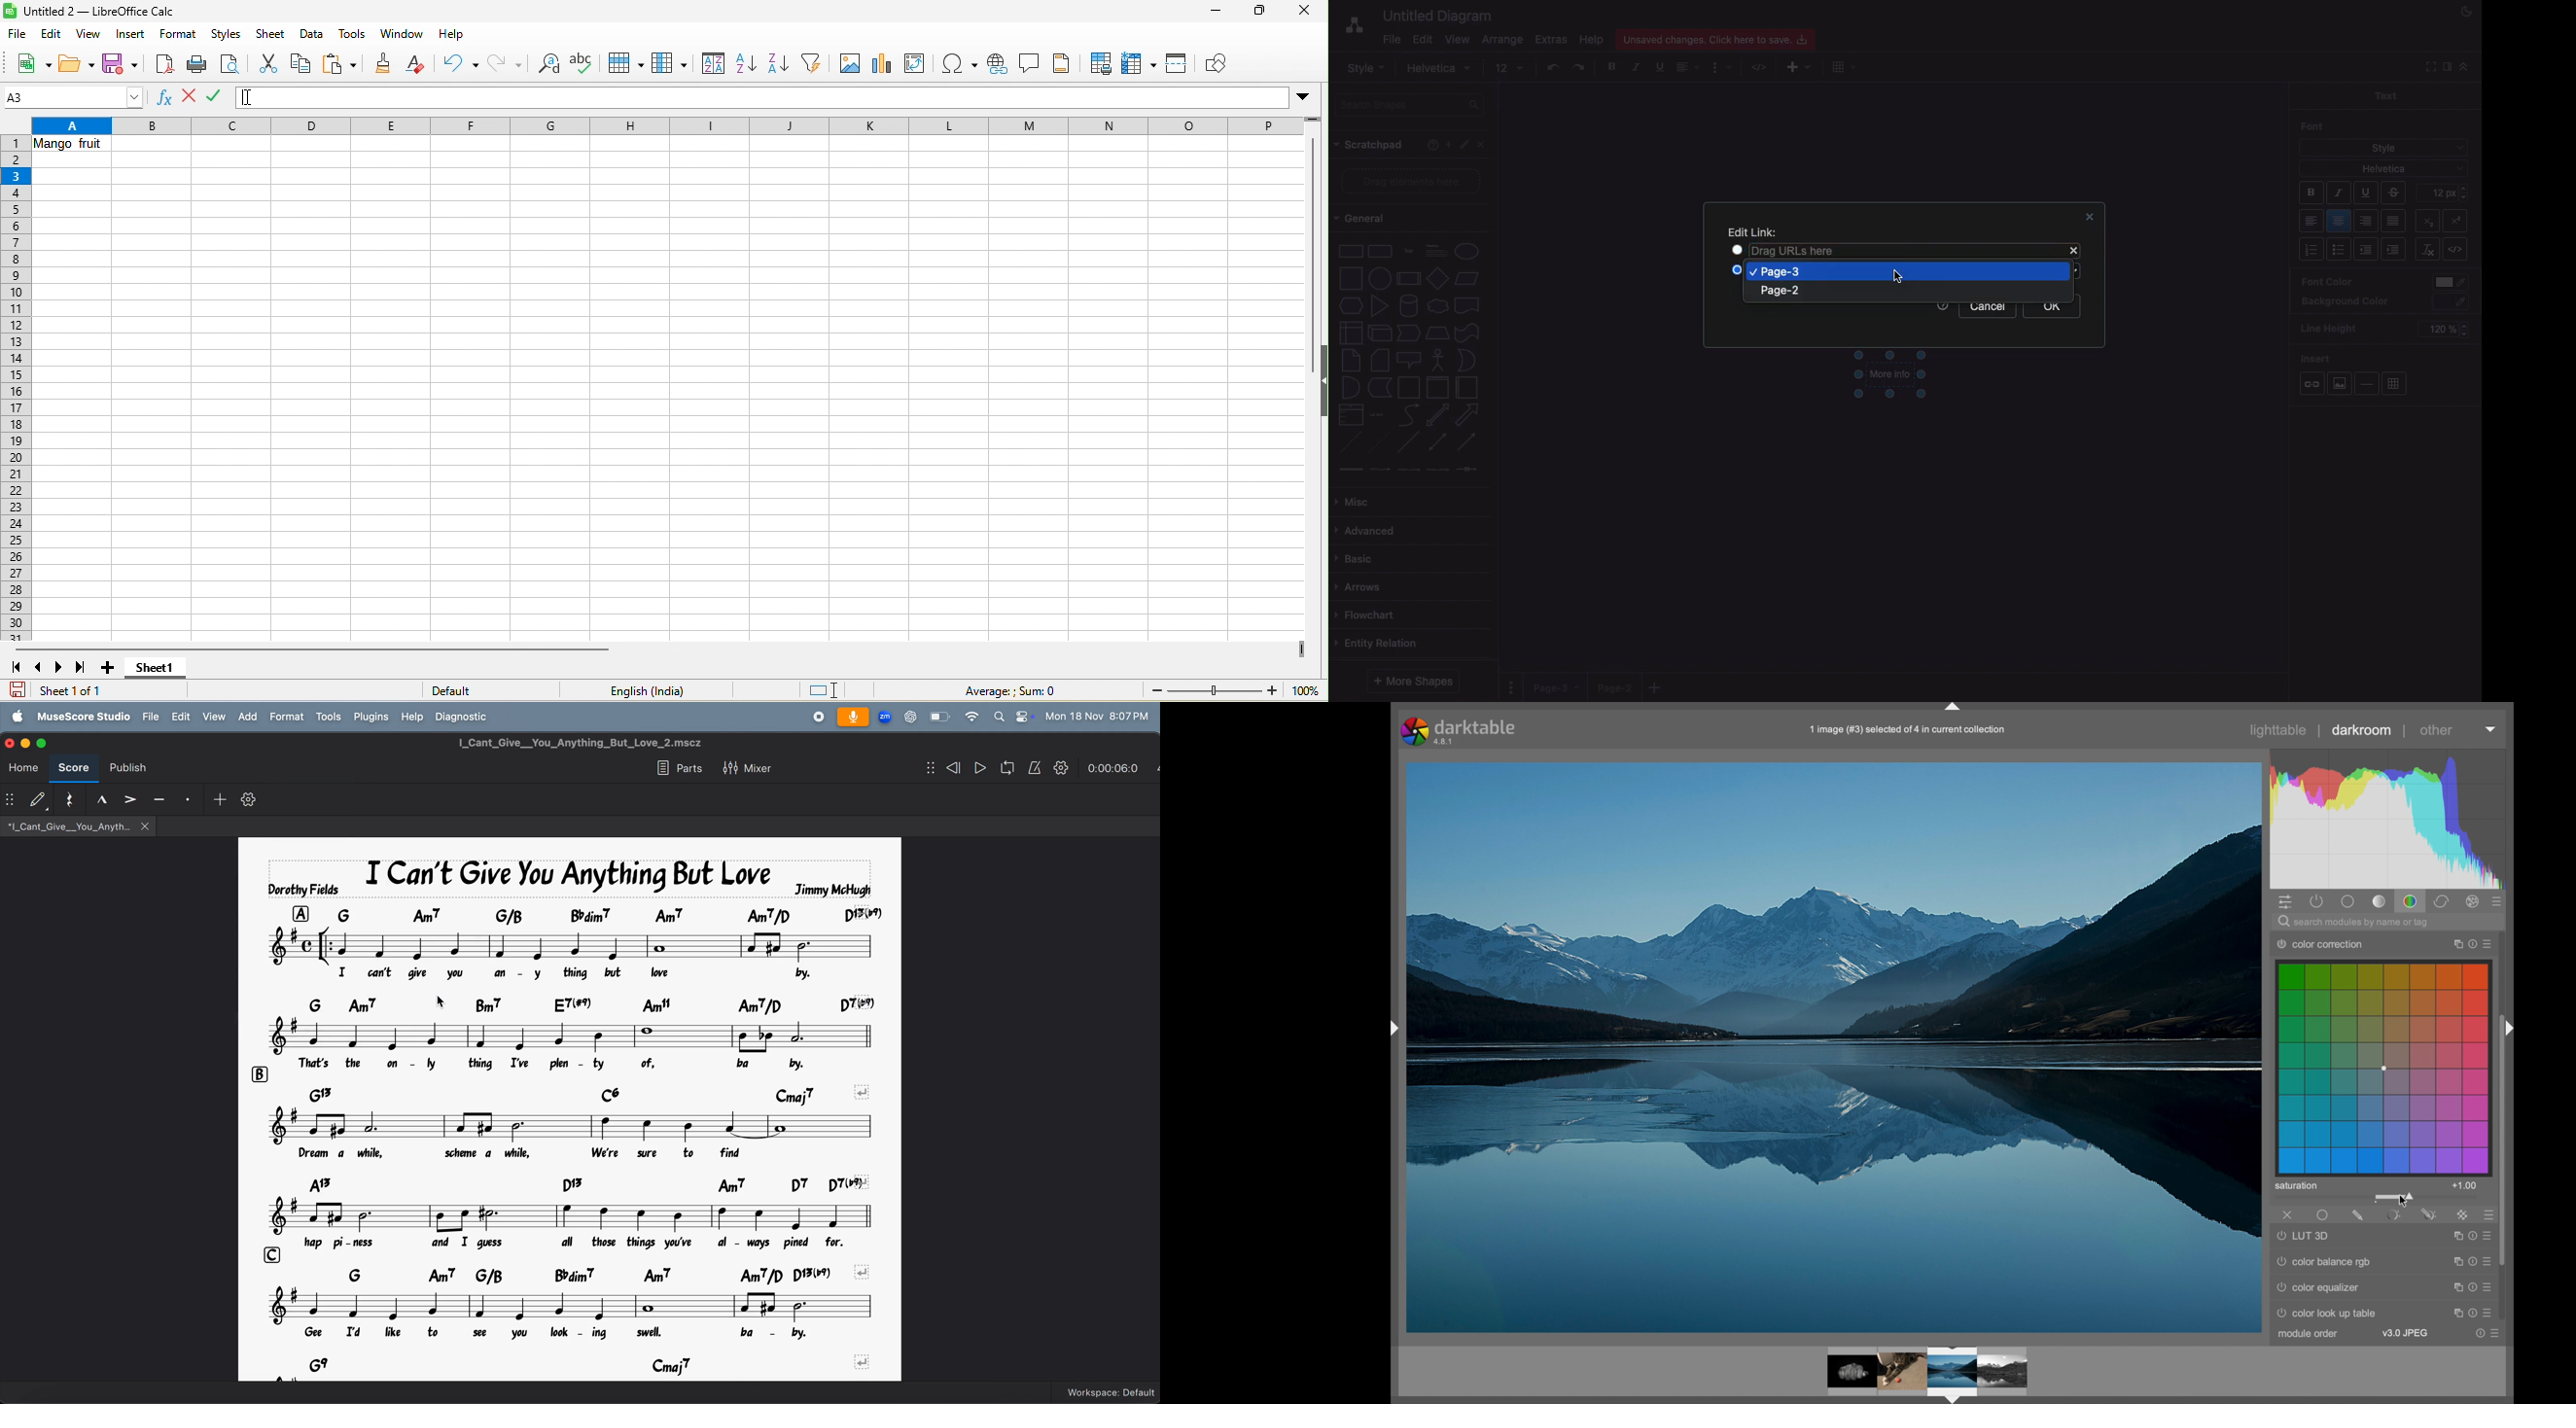  Describe the element at coordinates (2446, 67) in the screenshot. I see `Sidebar` at that location.